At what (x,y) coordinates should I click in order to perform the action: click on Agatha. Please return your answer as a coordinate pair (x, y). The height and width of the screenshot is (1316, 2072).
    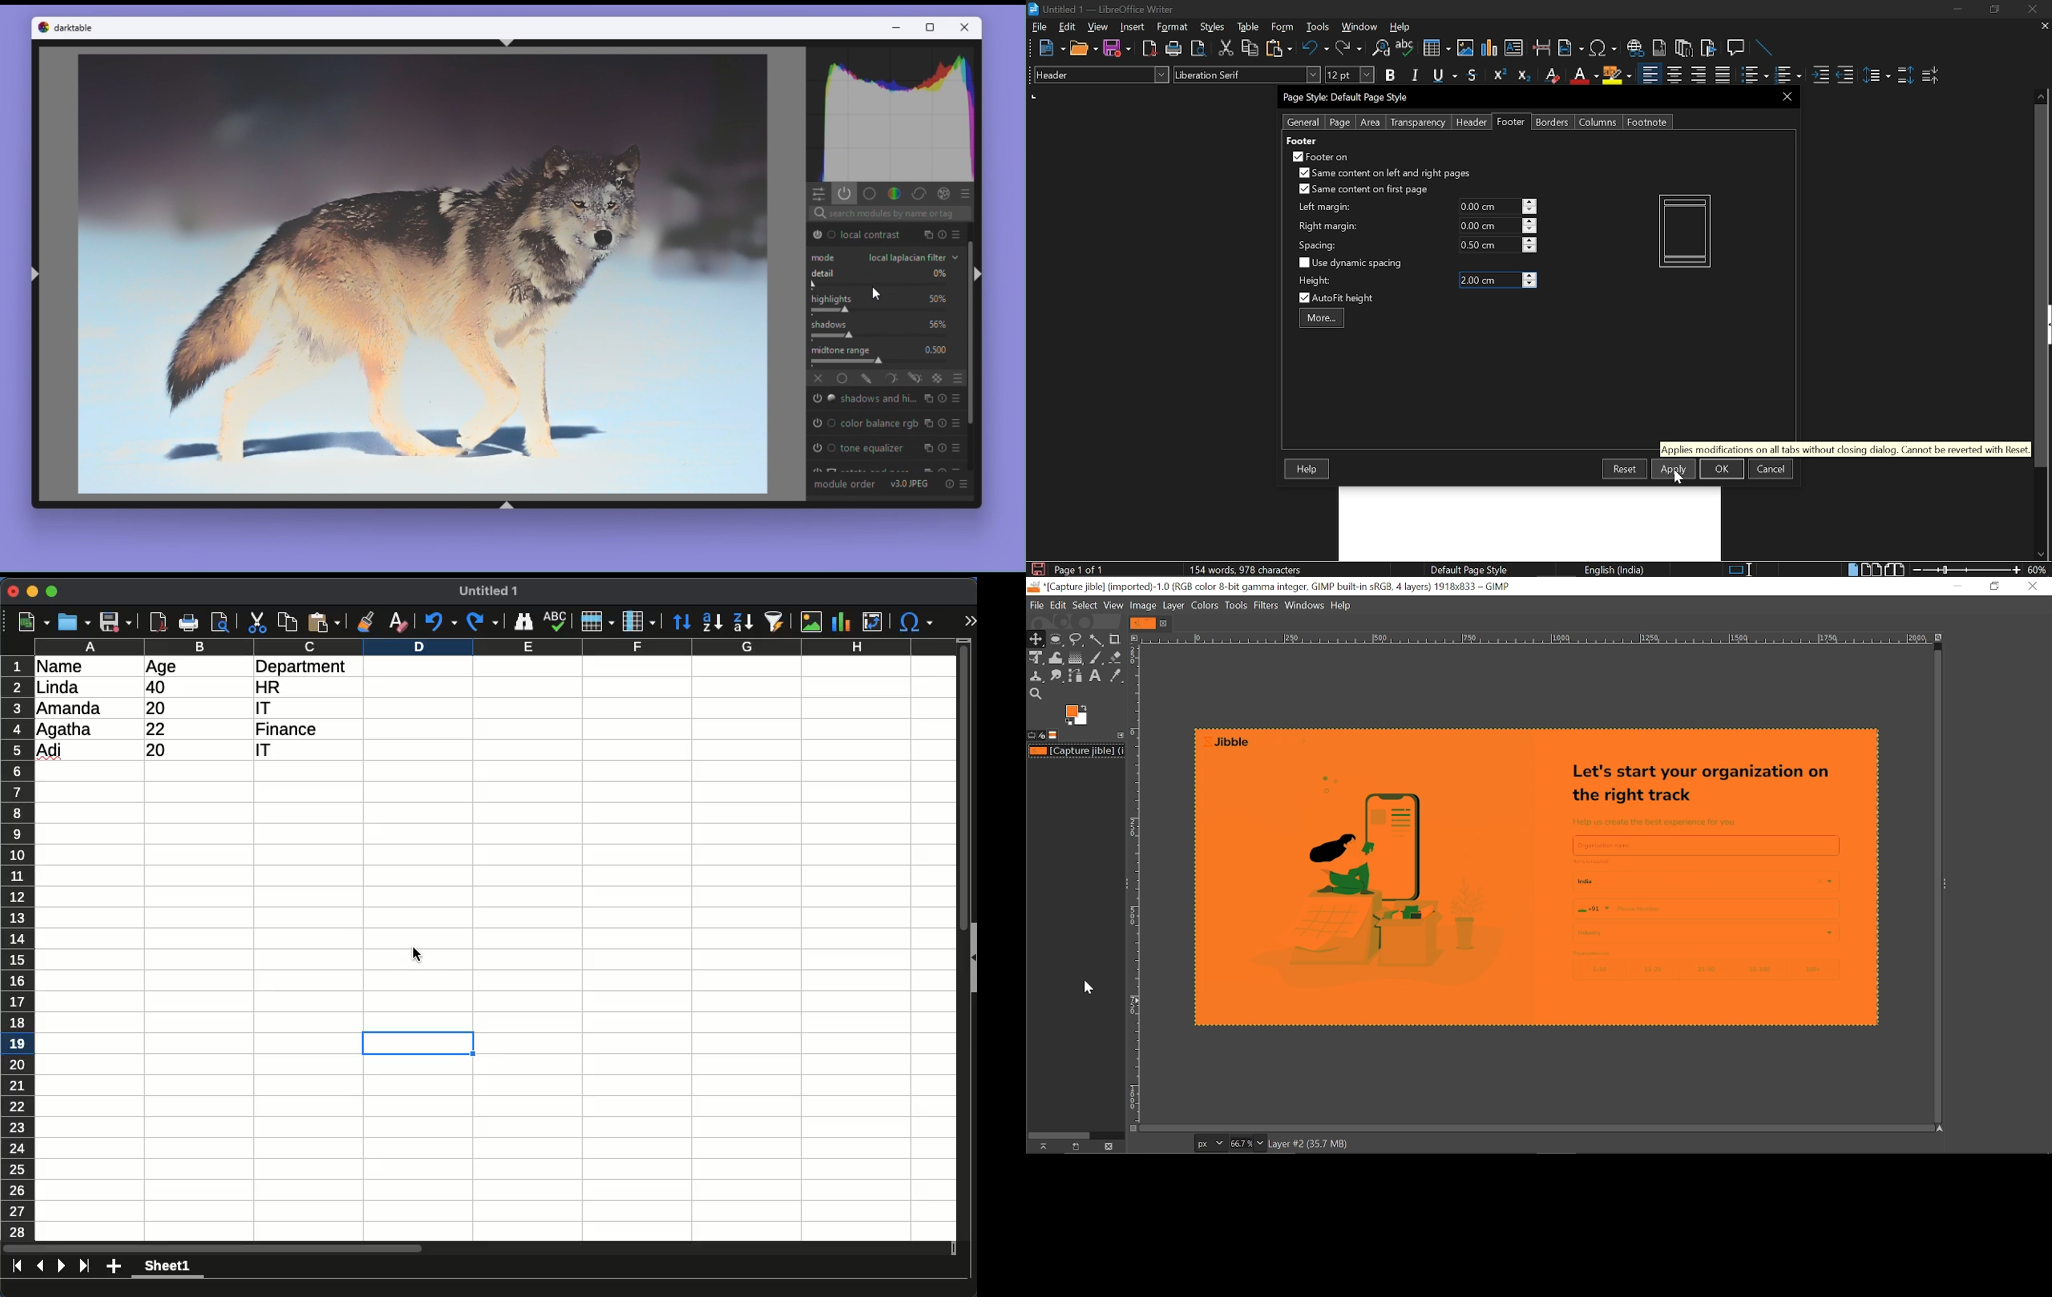
    Looking at the image, I should click on (65, 729).